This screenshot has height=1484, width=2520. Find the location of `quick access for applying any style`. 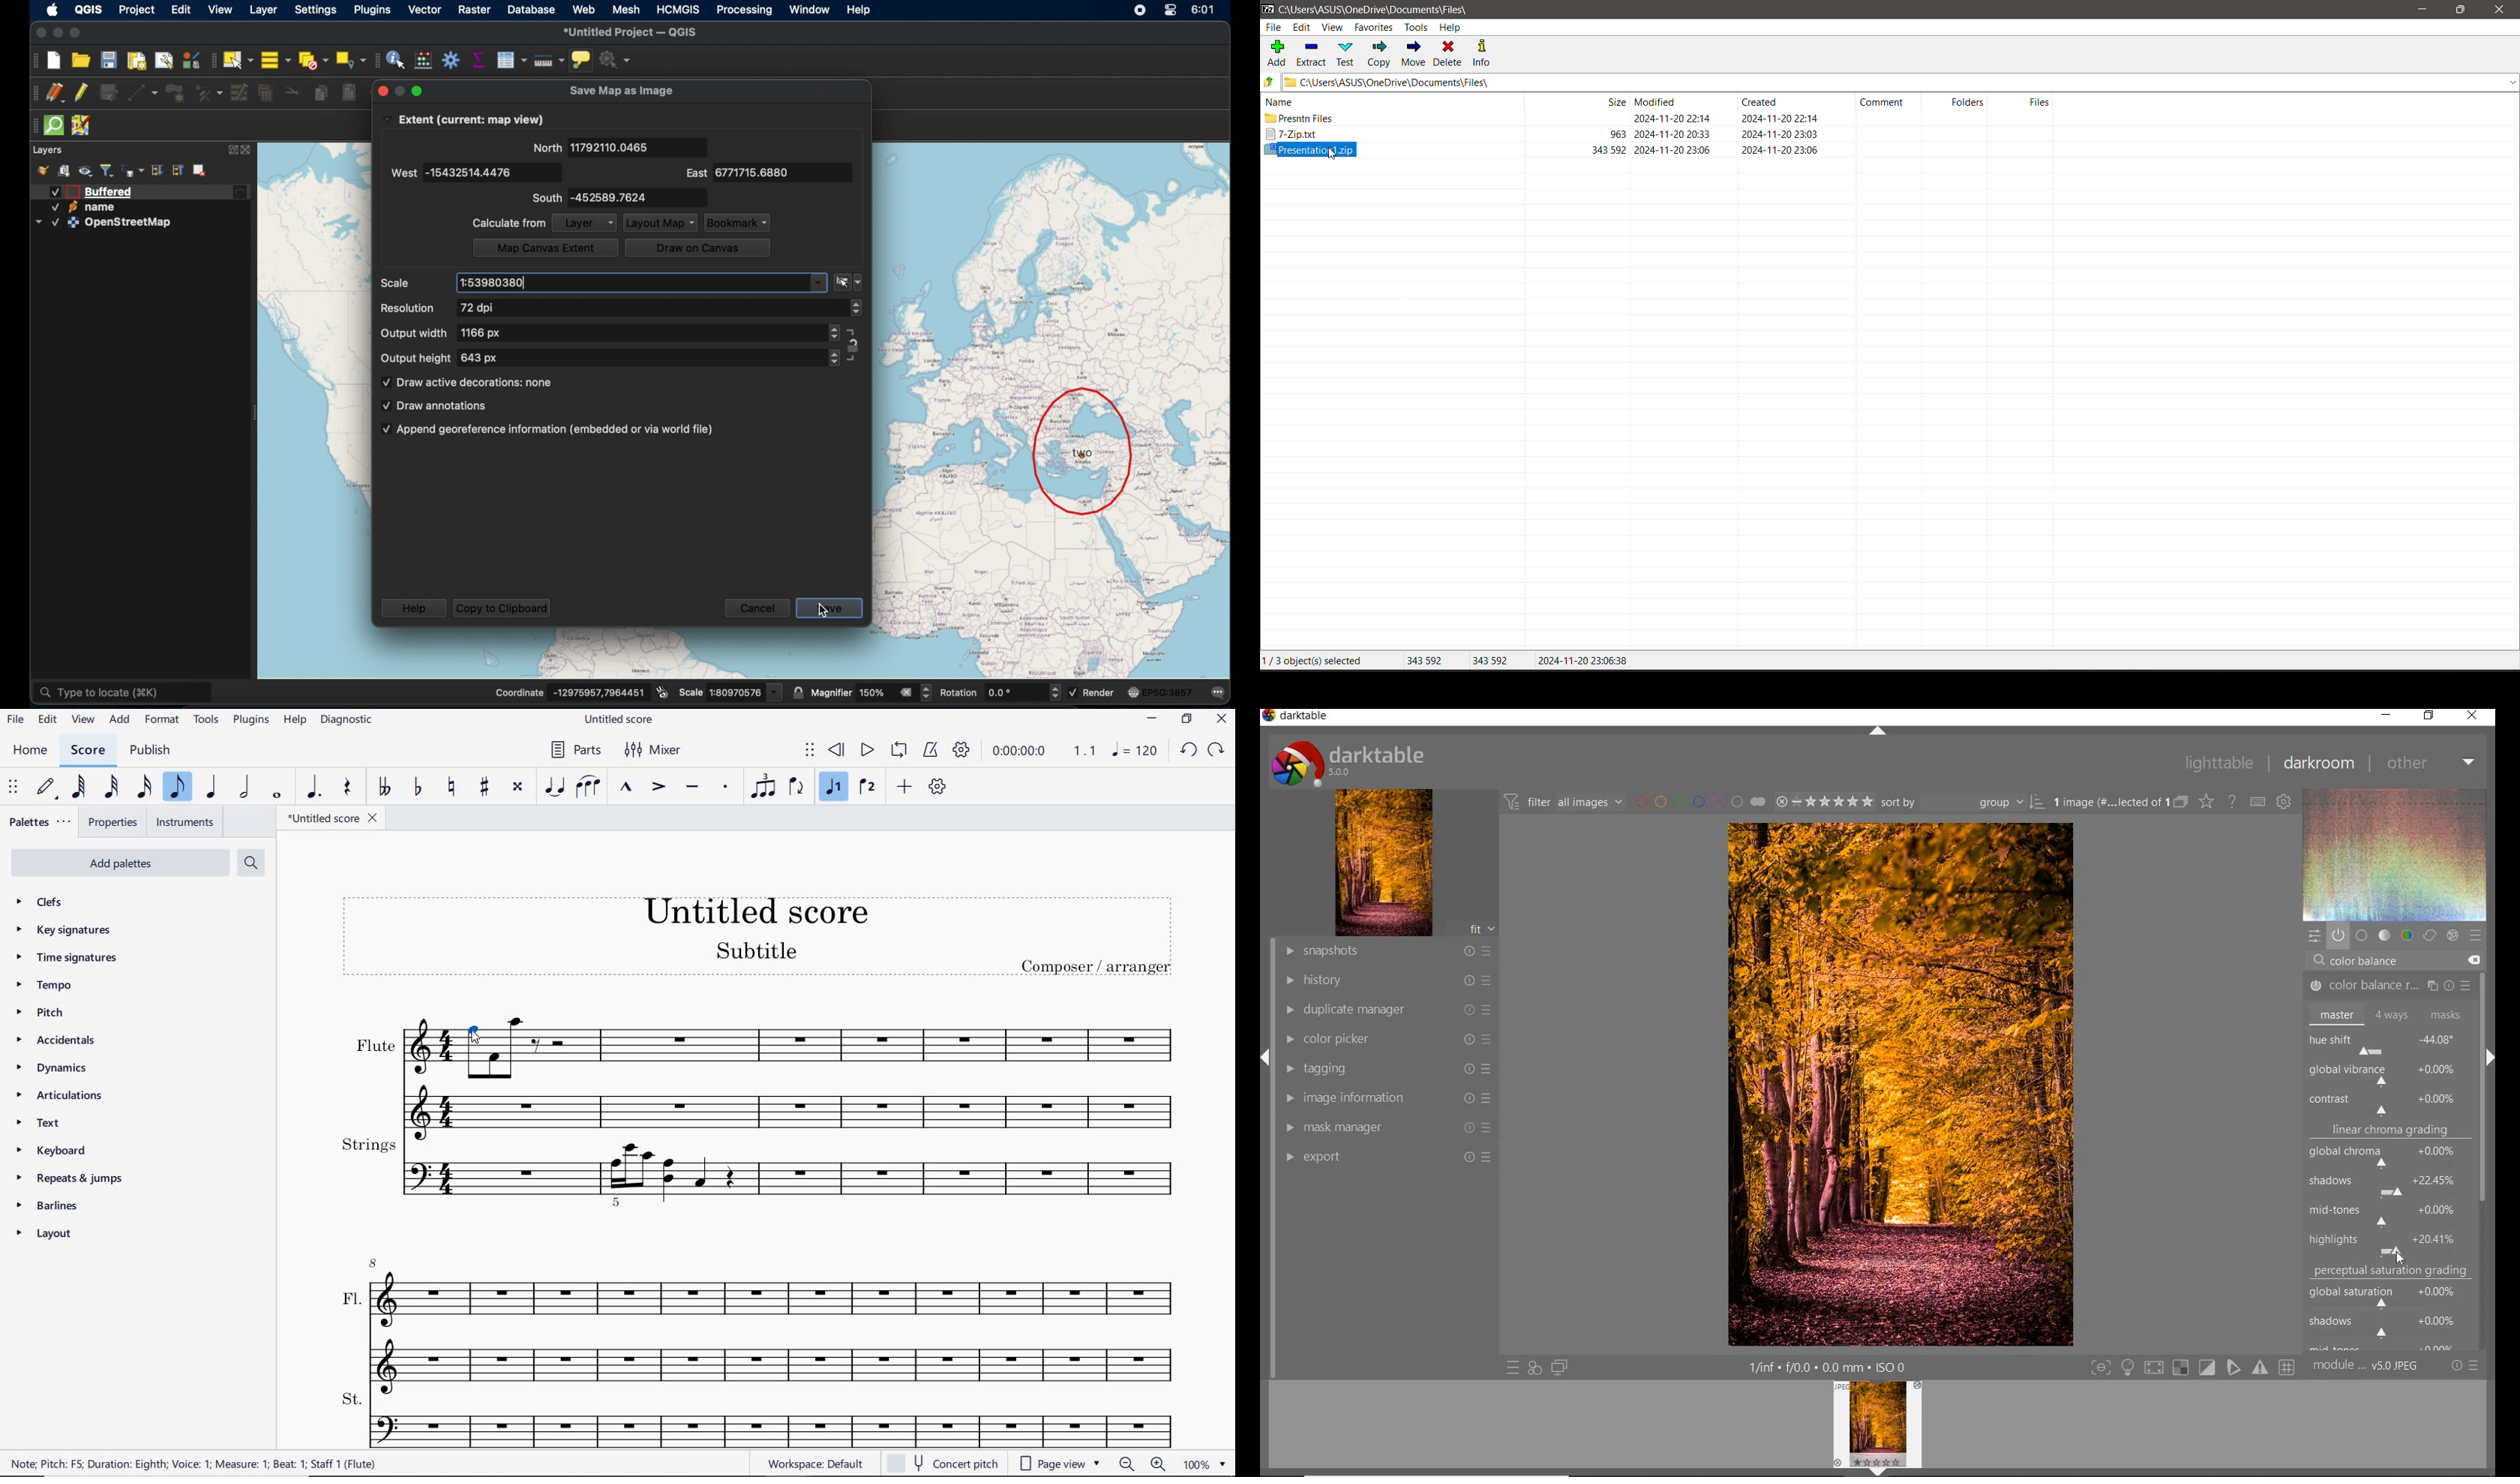

quick access for applying any style is located at coordinates (1535, 1368).